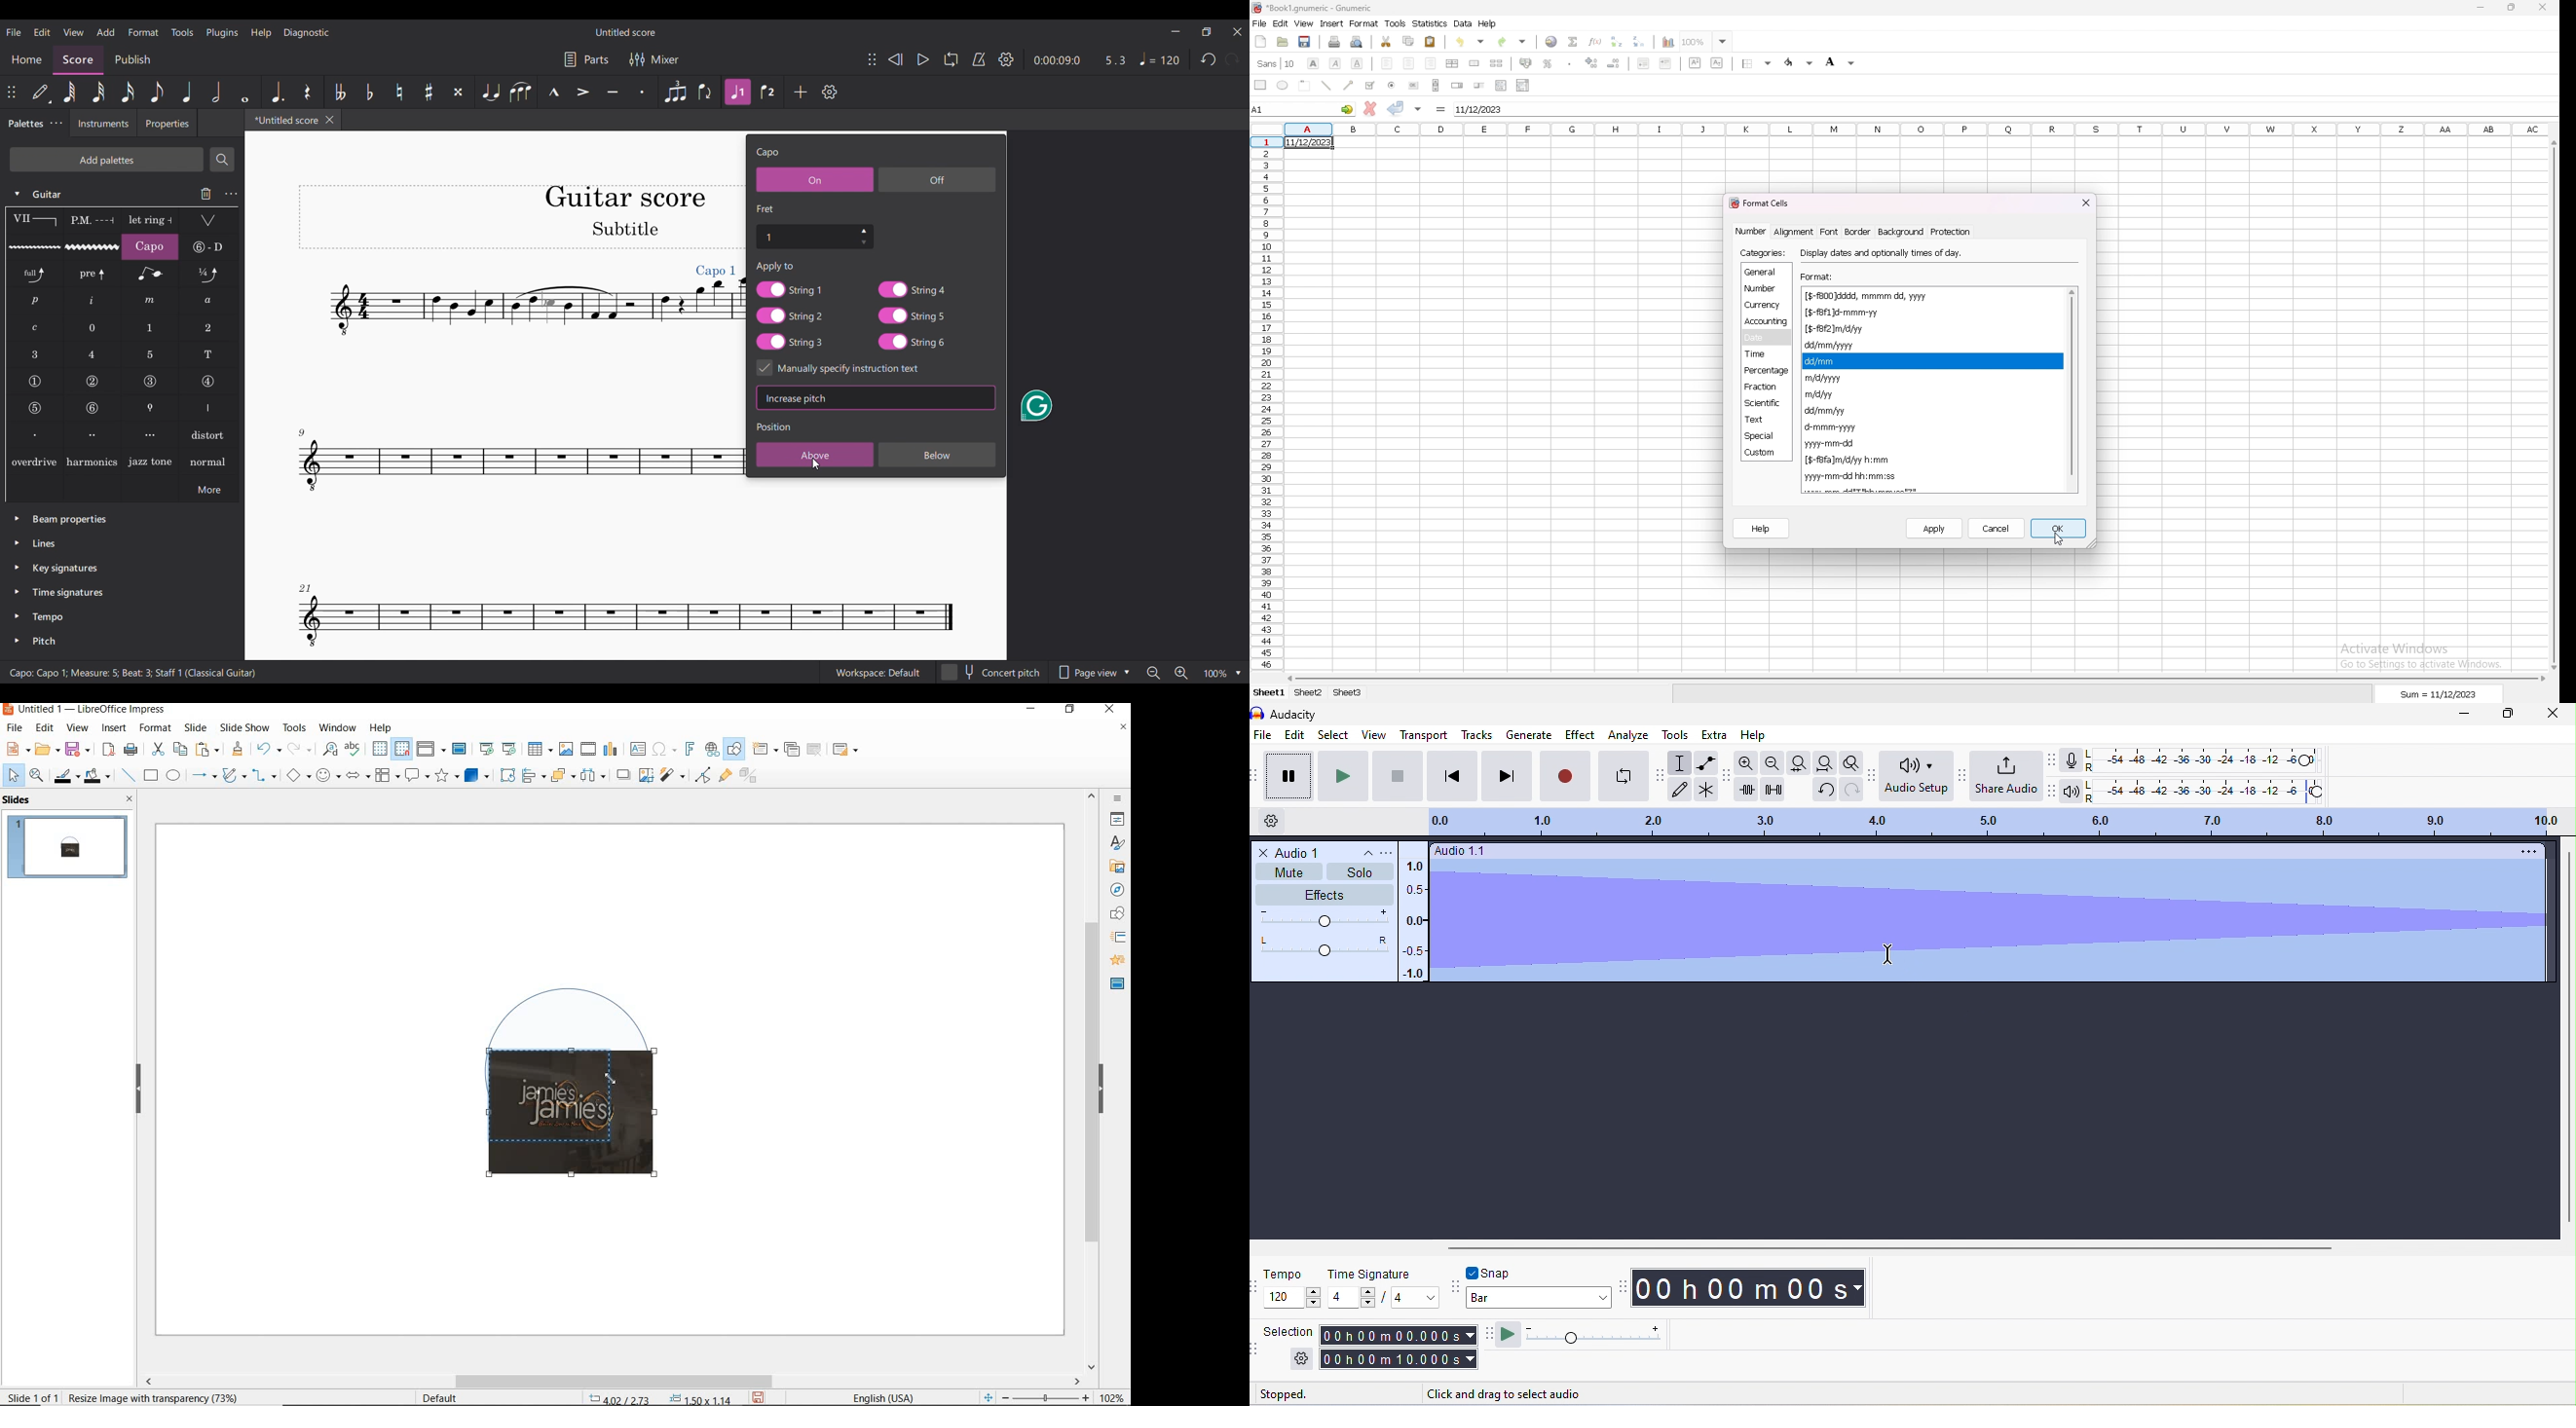  Describe the element at coordinates (815, 750) in the screenshot. I see `delete slide` at that location.